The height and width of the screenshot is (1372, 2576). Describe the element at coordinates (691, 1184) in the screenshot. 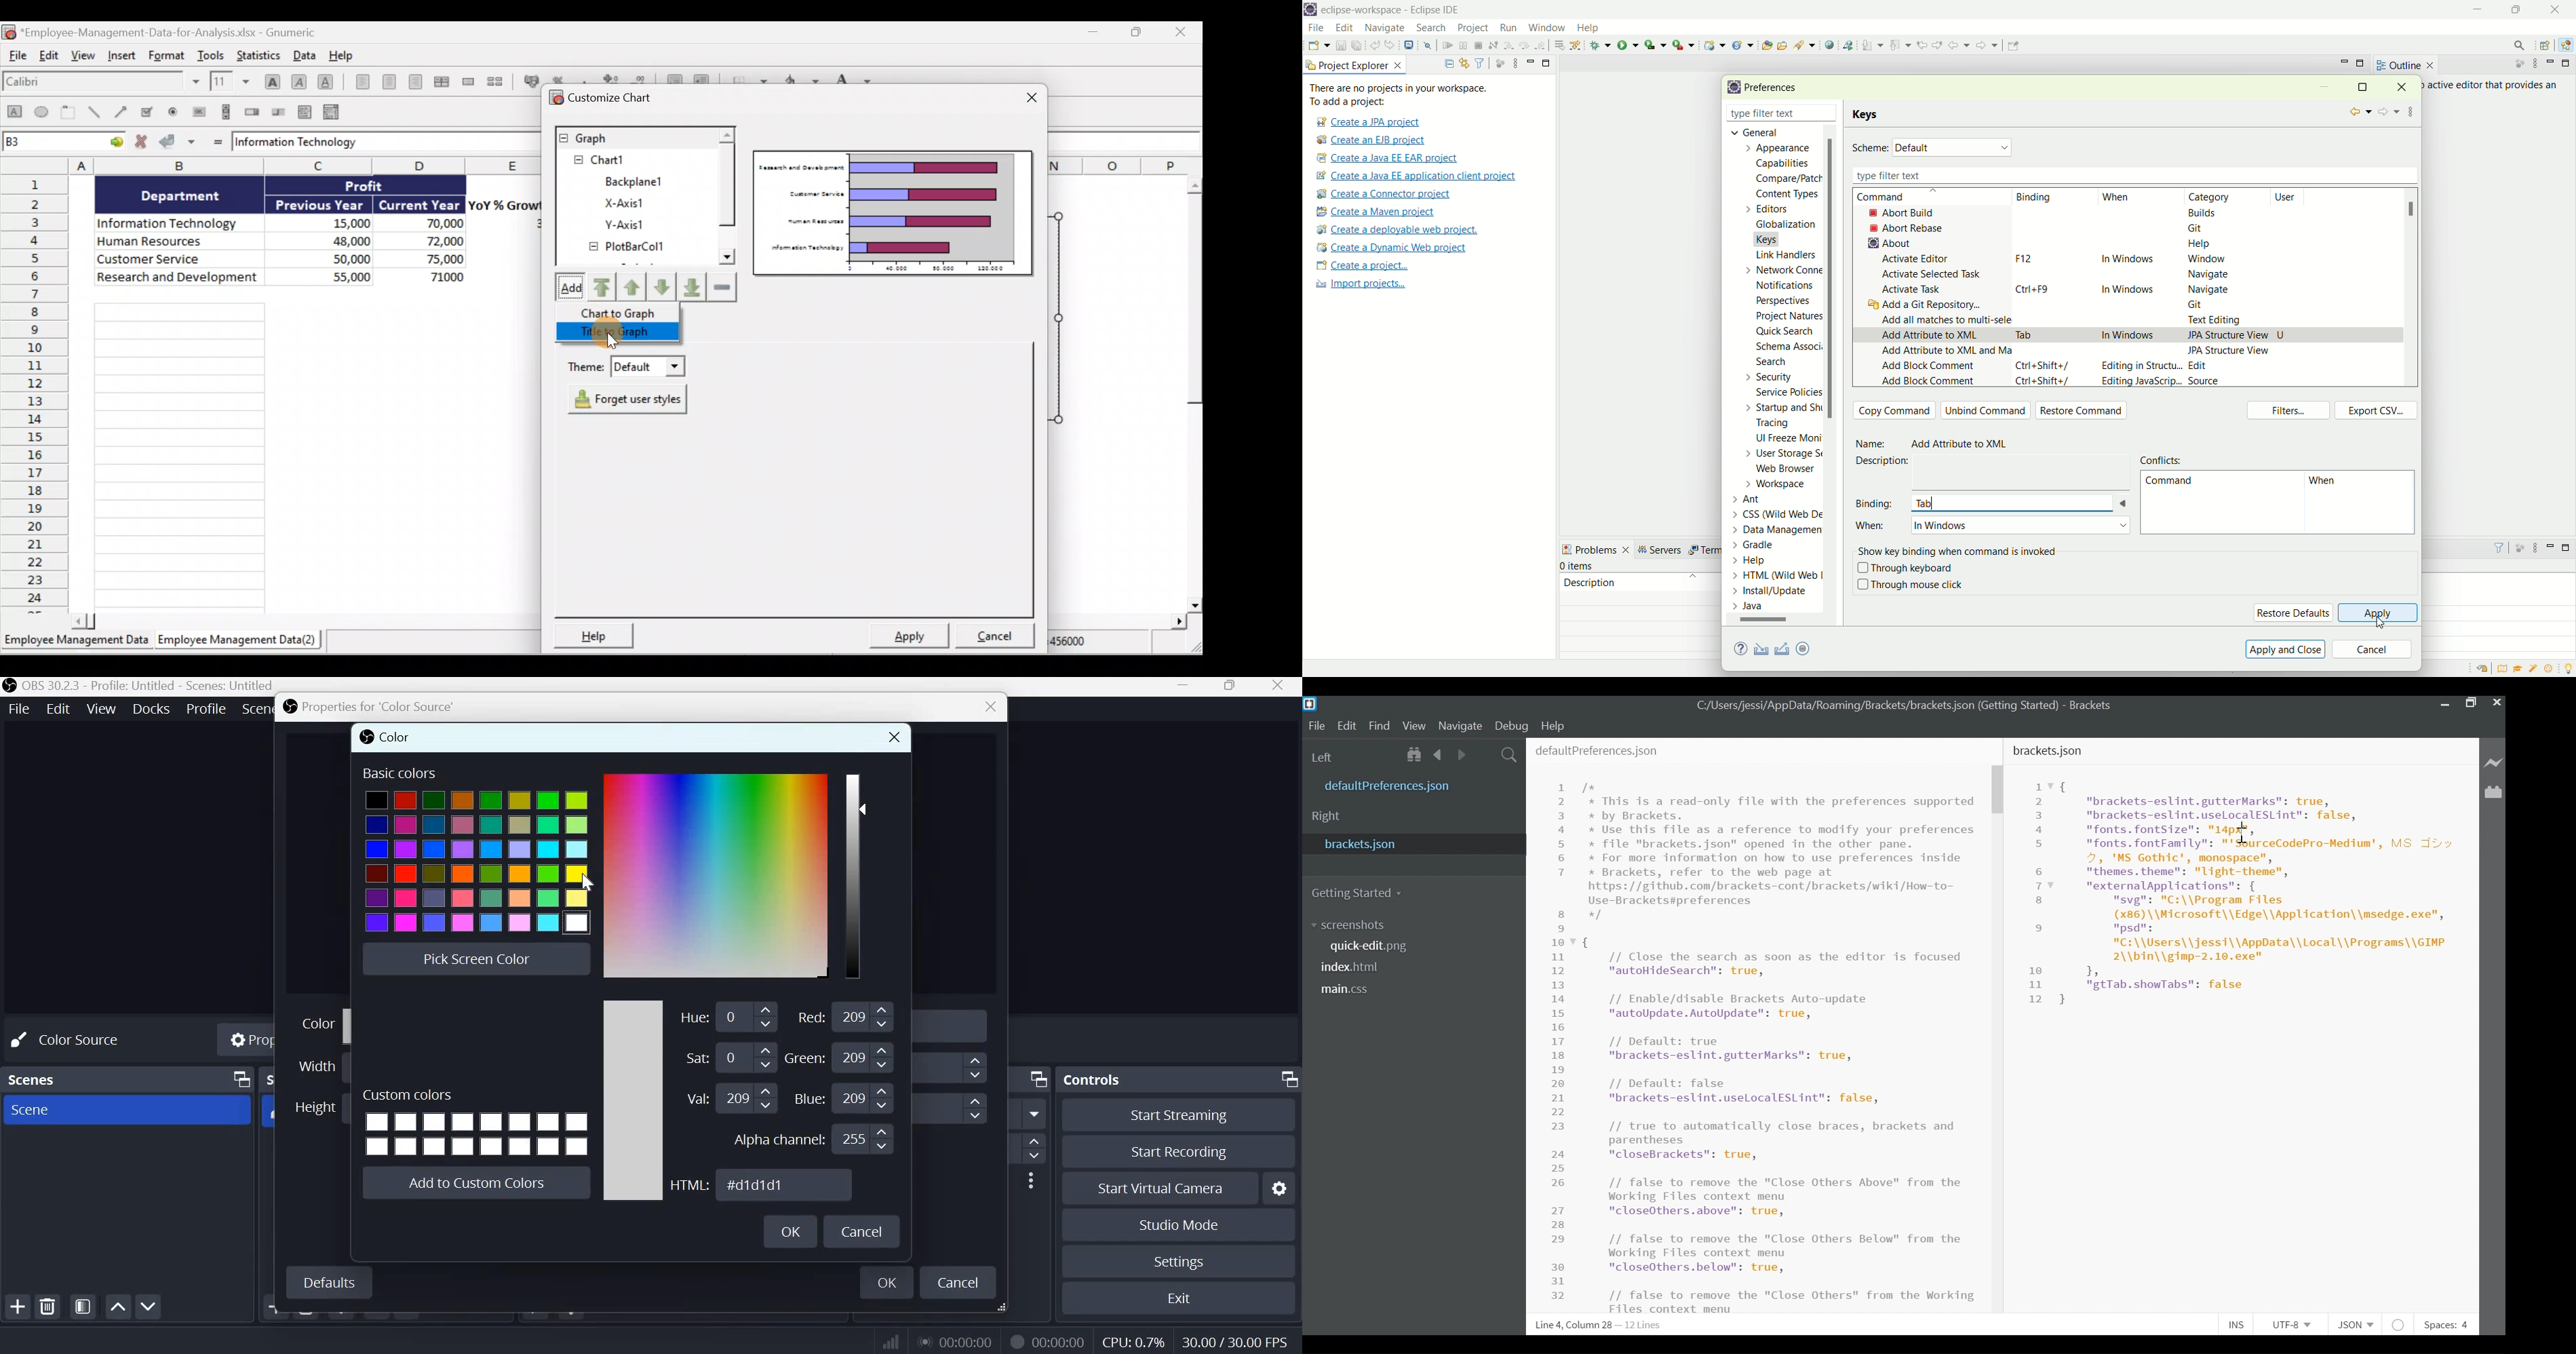

I see `HTML: ` at that location.